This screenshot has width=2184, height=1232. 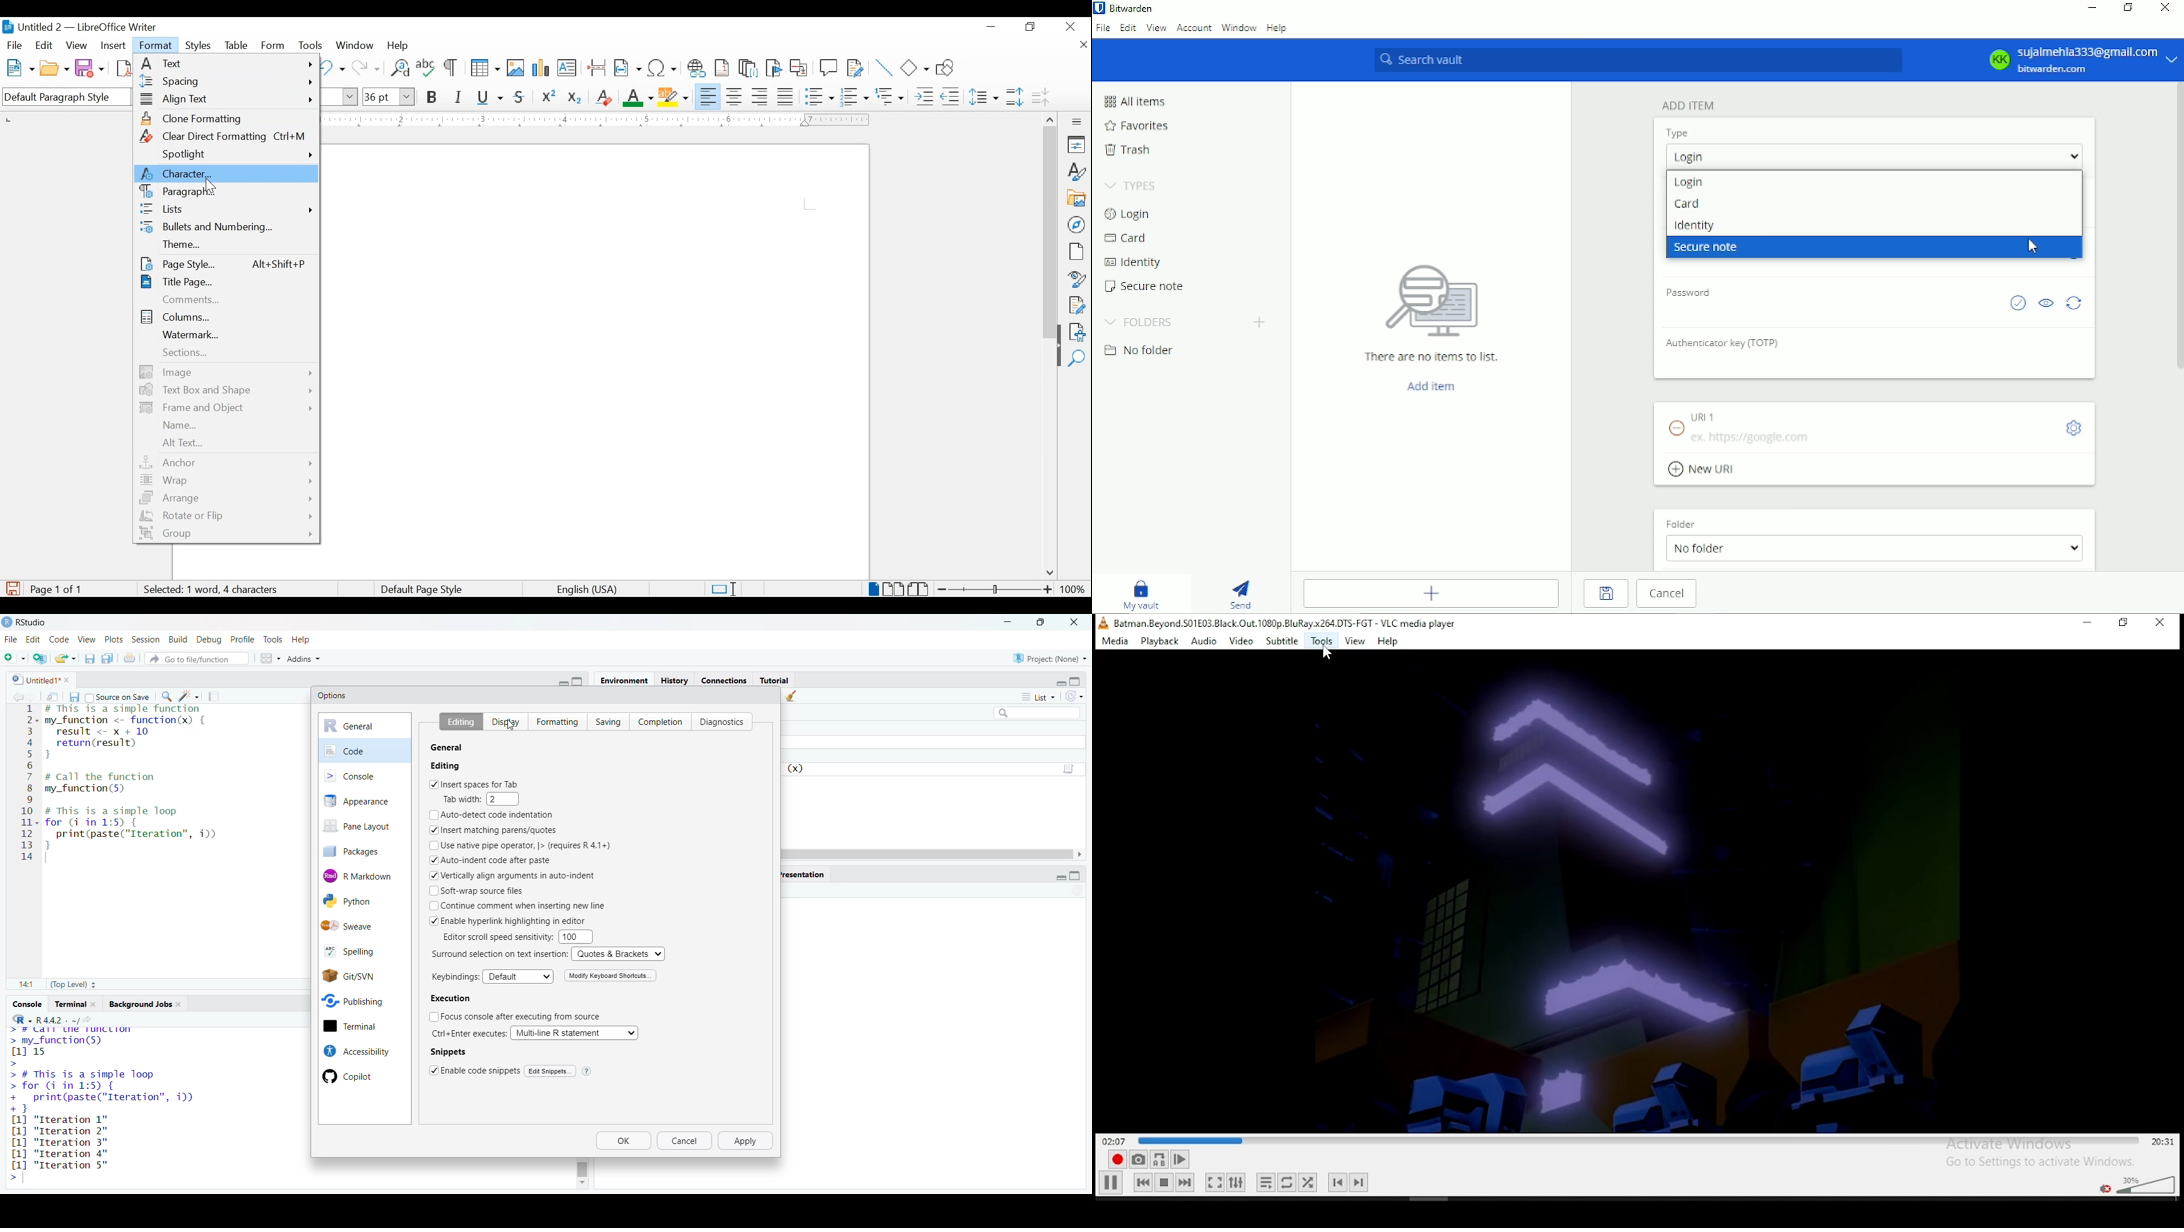 I want to click on Tutorial, so click(x=775, y=679).